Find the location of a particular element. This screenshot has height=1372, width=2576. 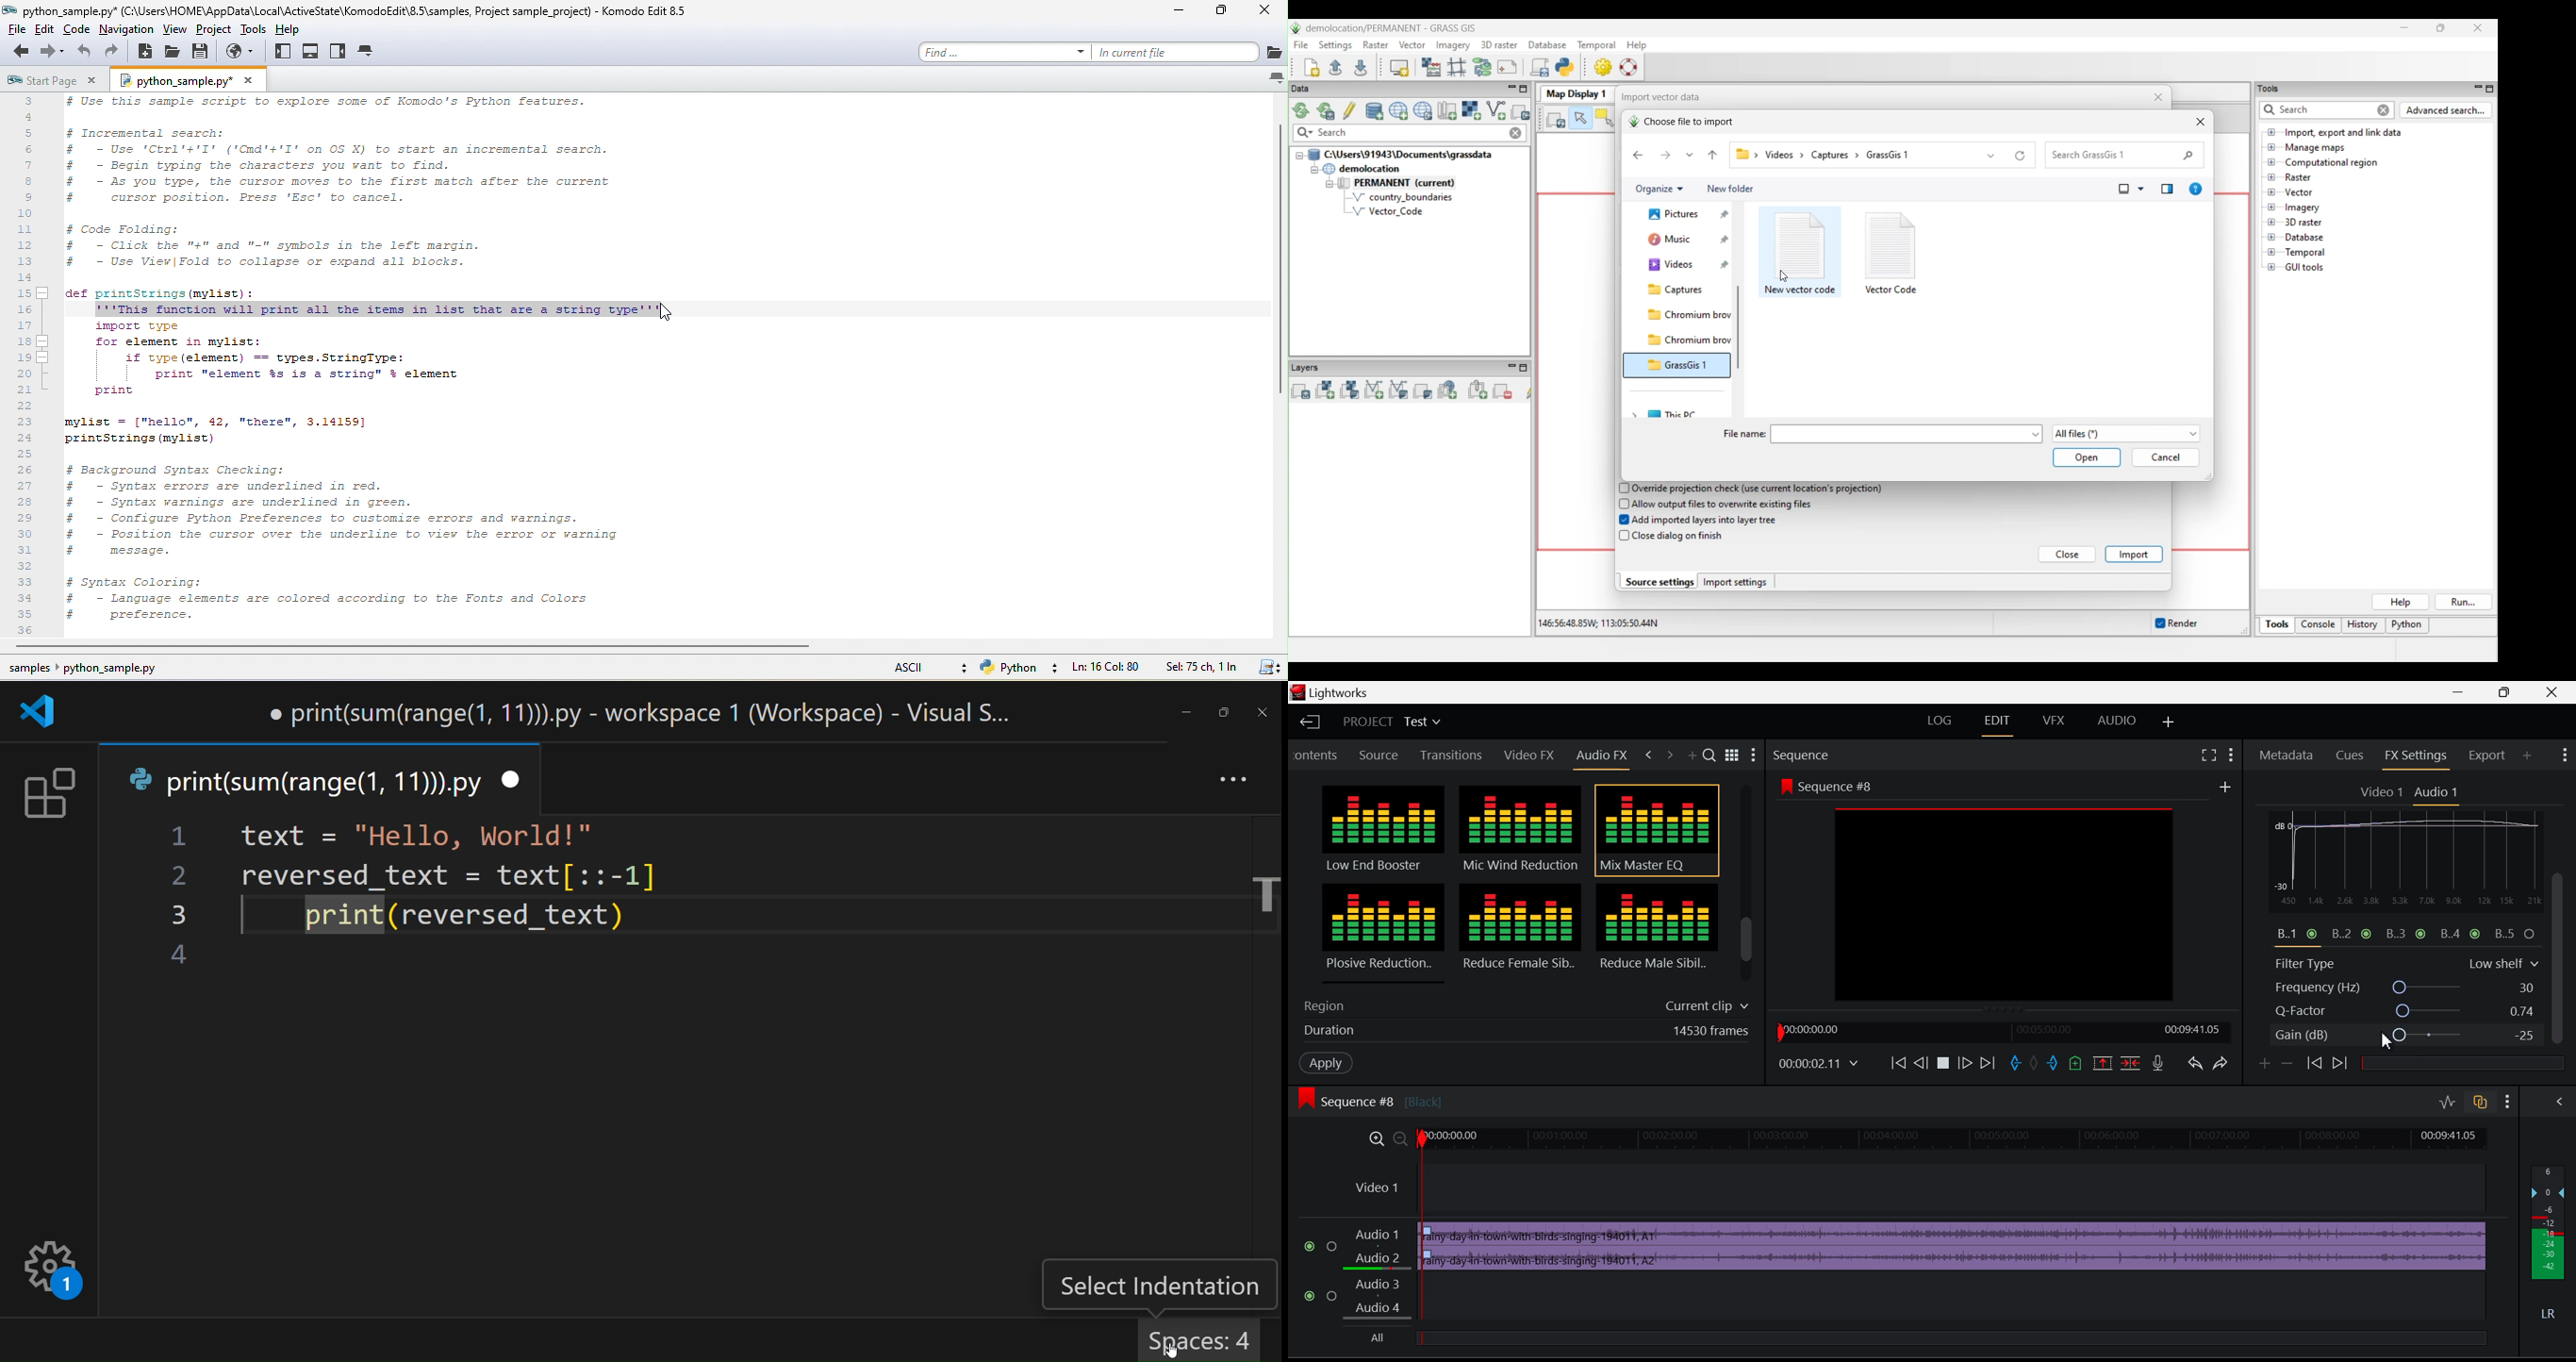

Delete/Cut is located at coordinates (2133, 1064).